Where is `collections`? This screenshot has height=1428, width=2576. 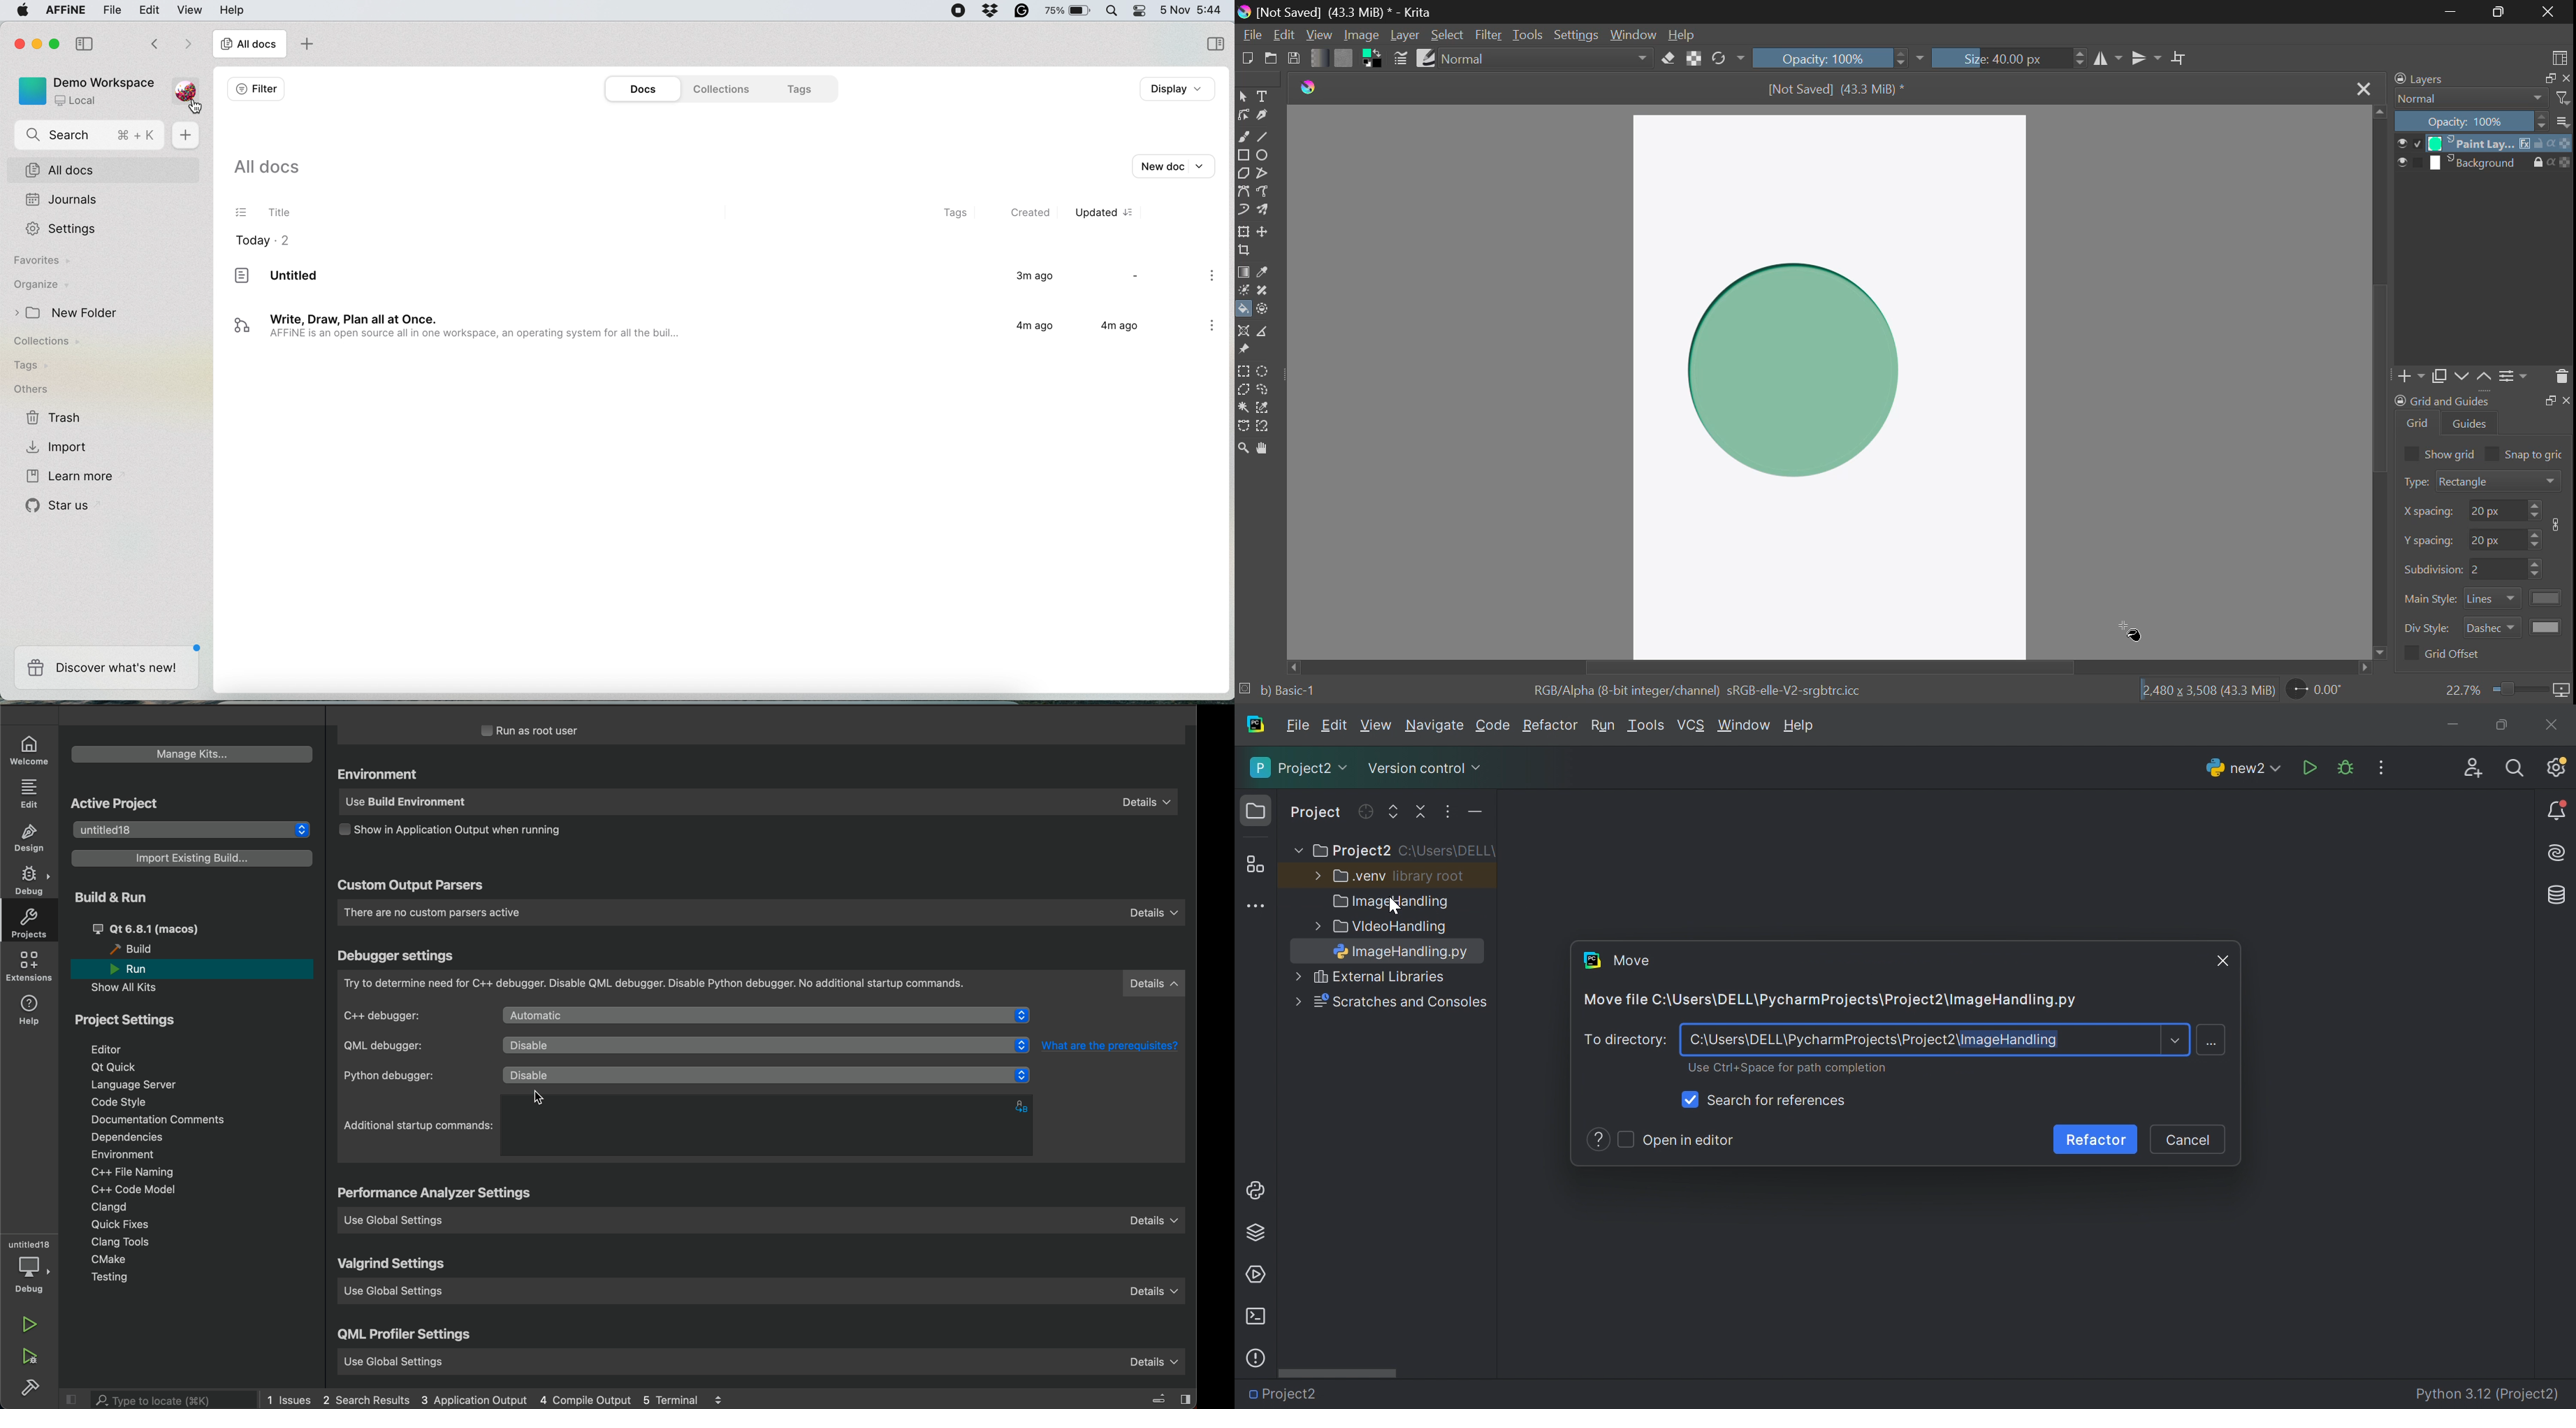
collections is located at coordinates (718, 89).